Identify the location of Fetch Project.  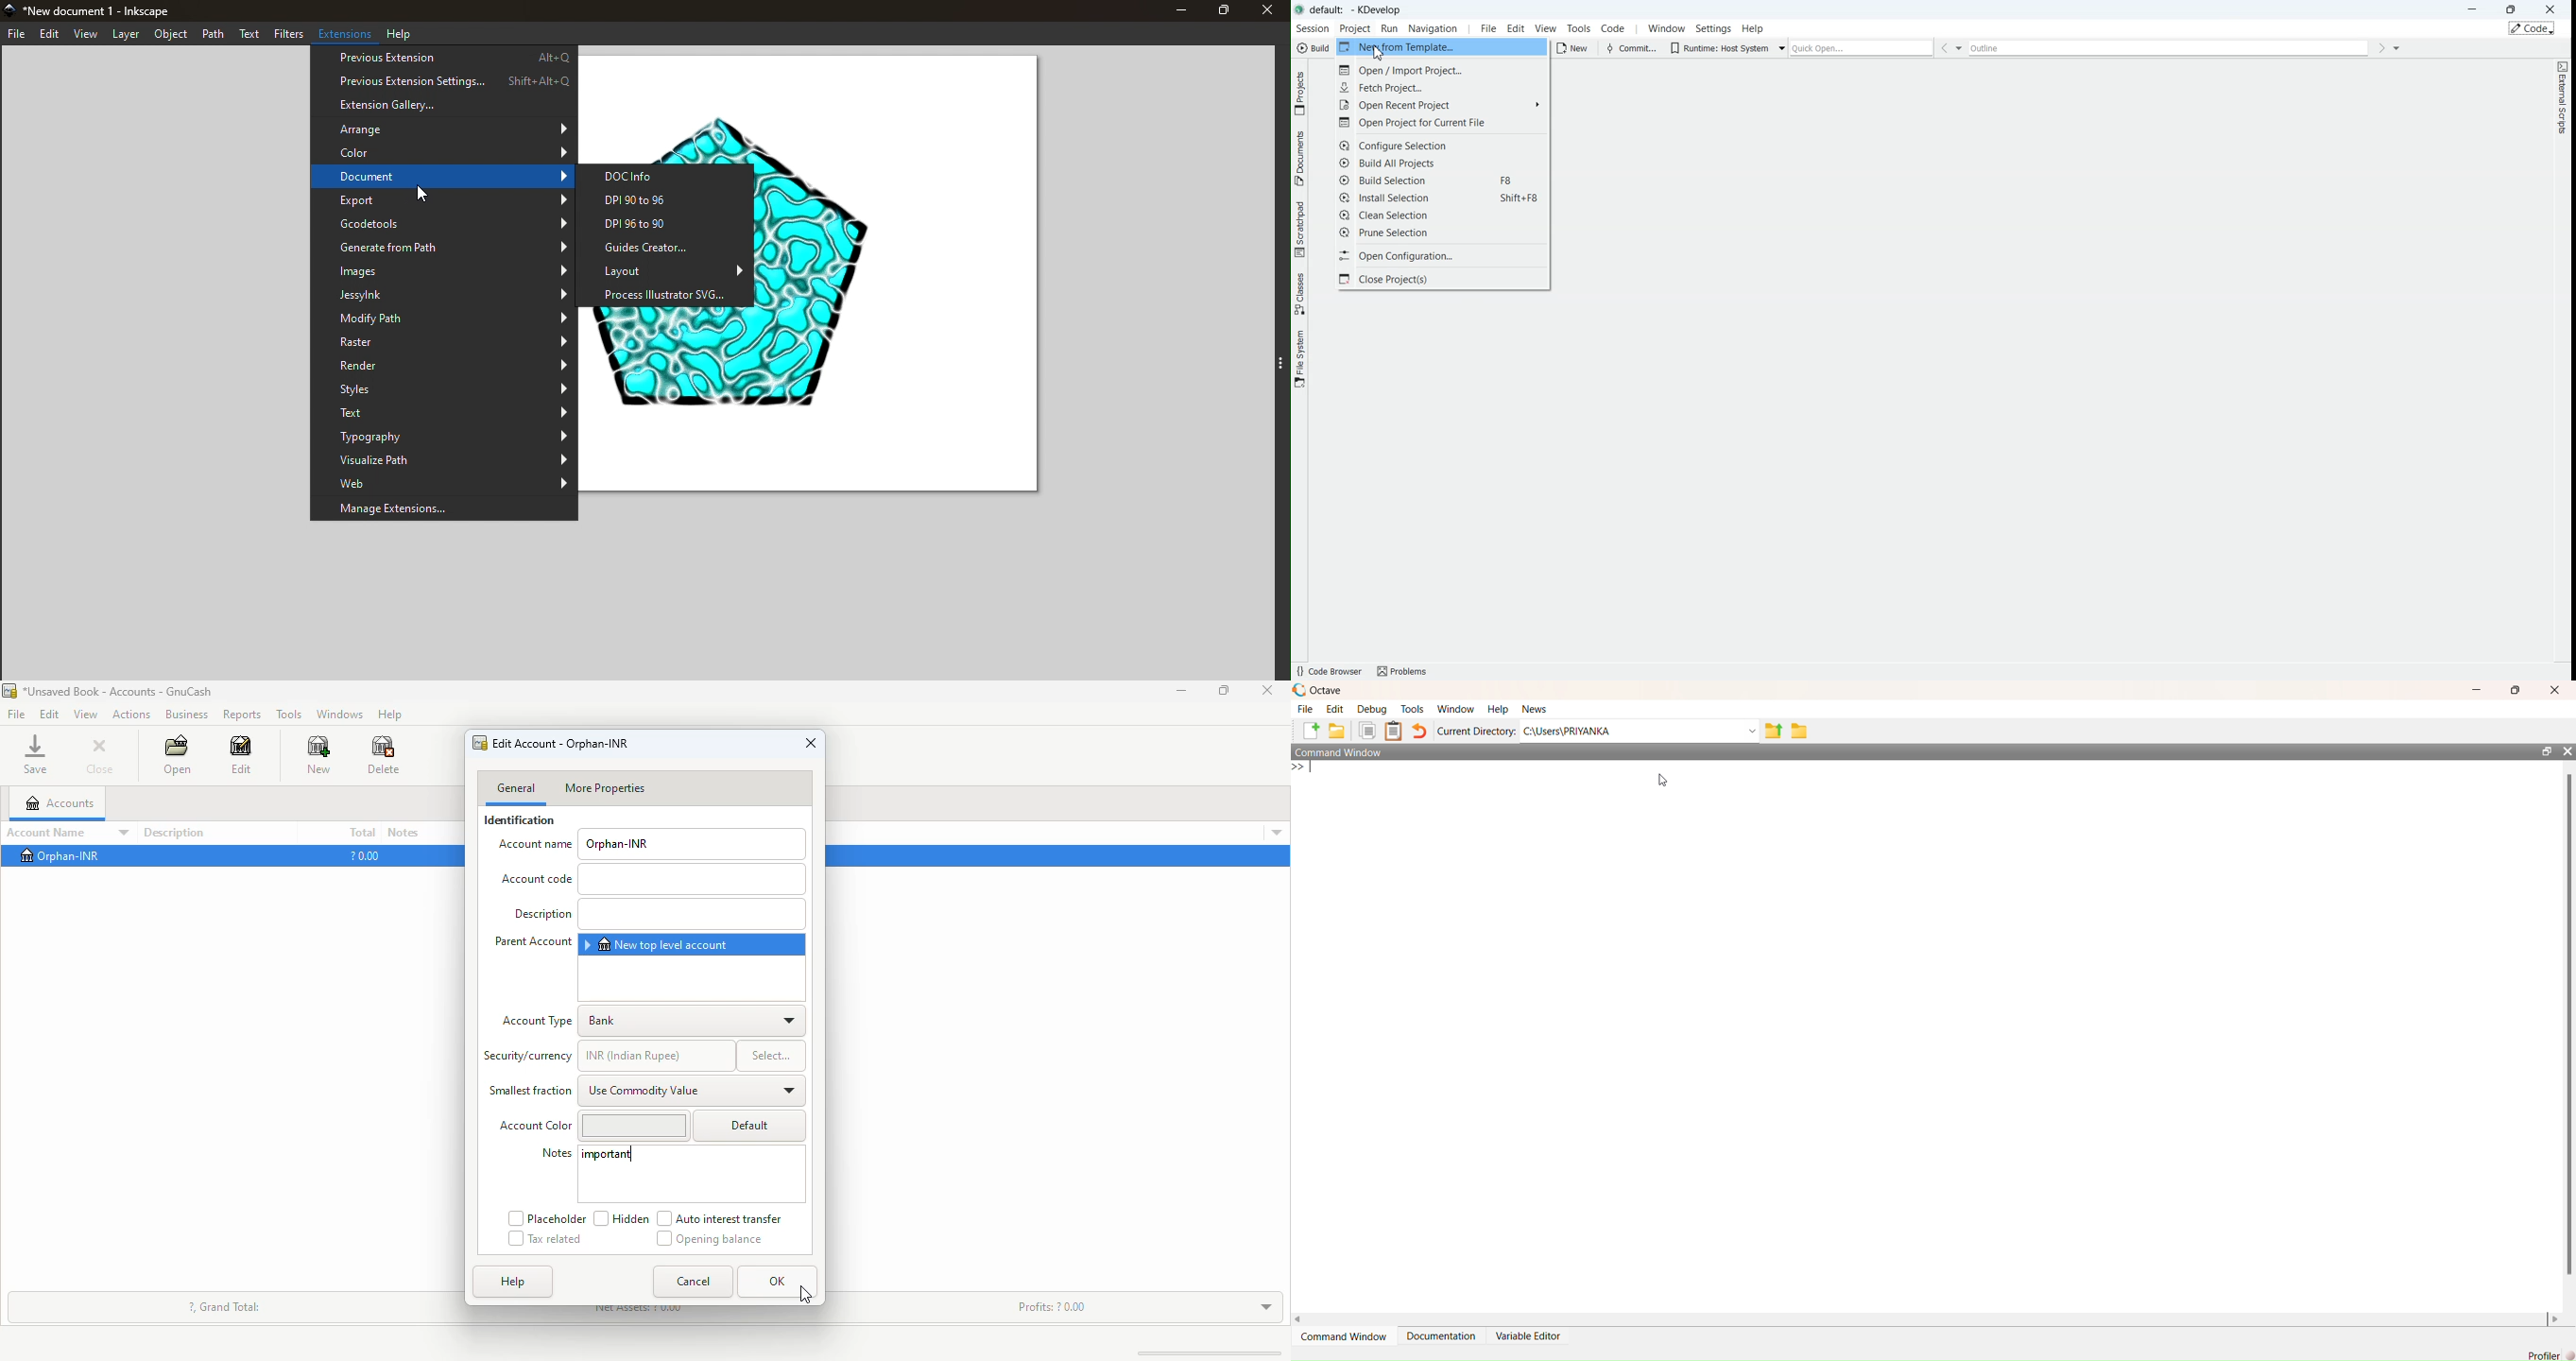
(1442, 87).